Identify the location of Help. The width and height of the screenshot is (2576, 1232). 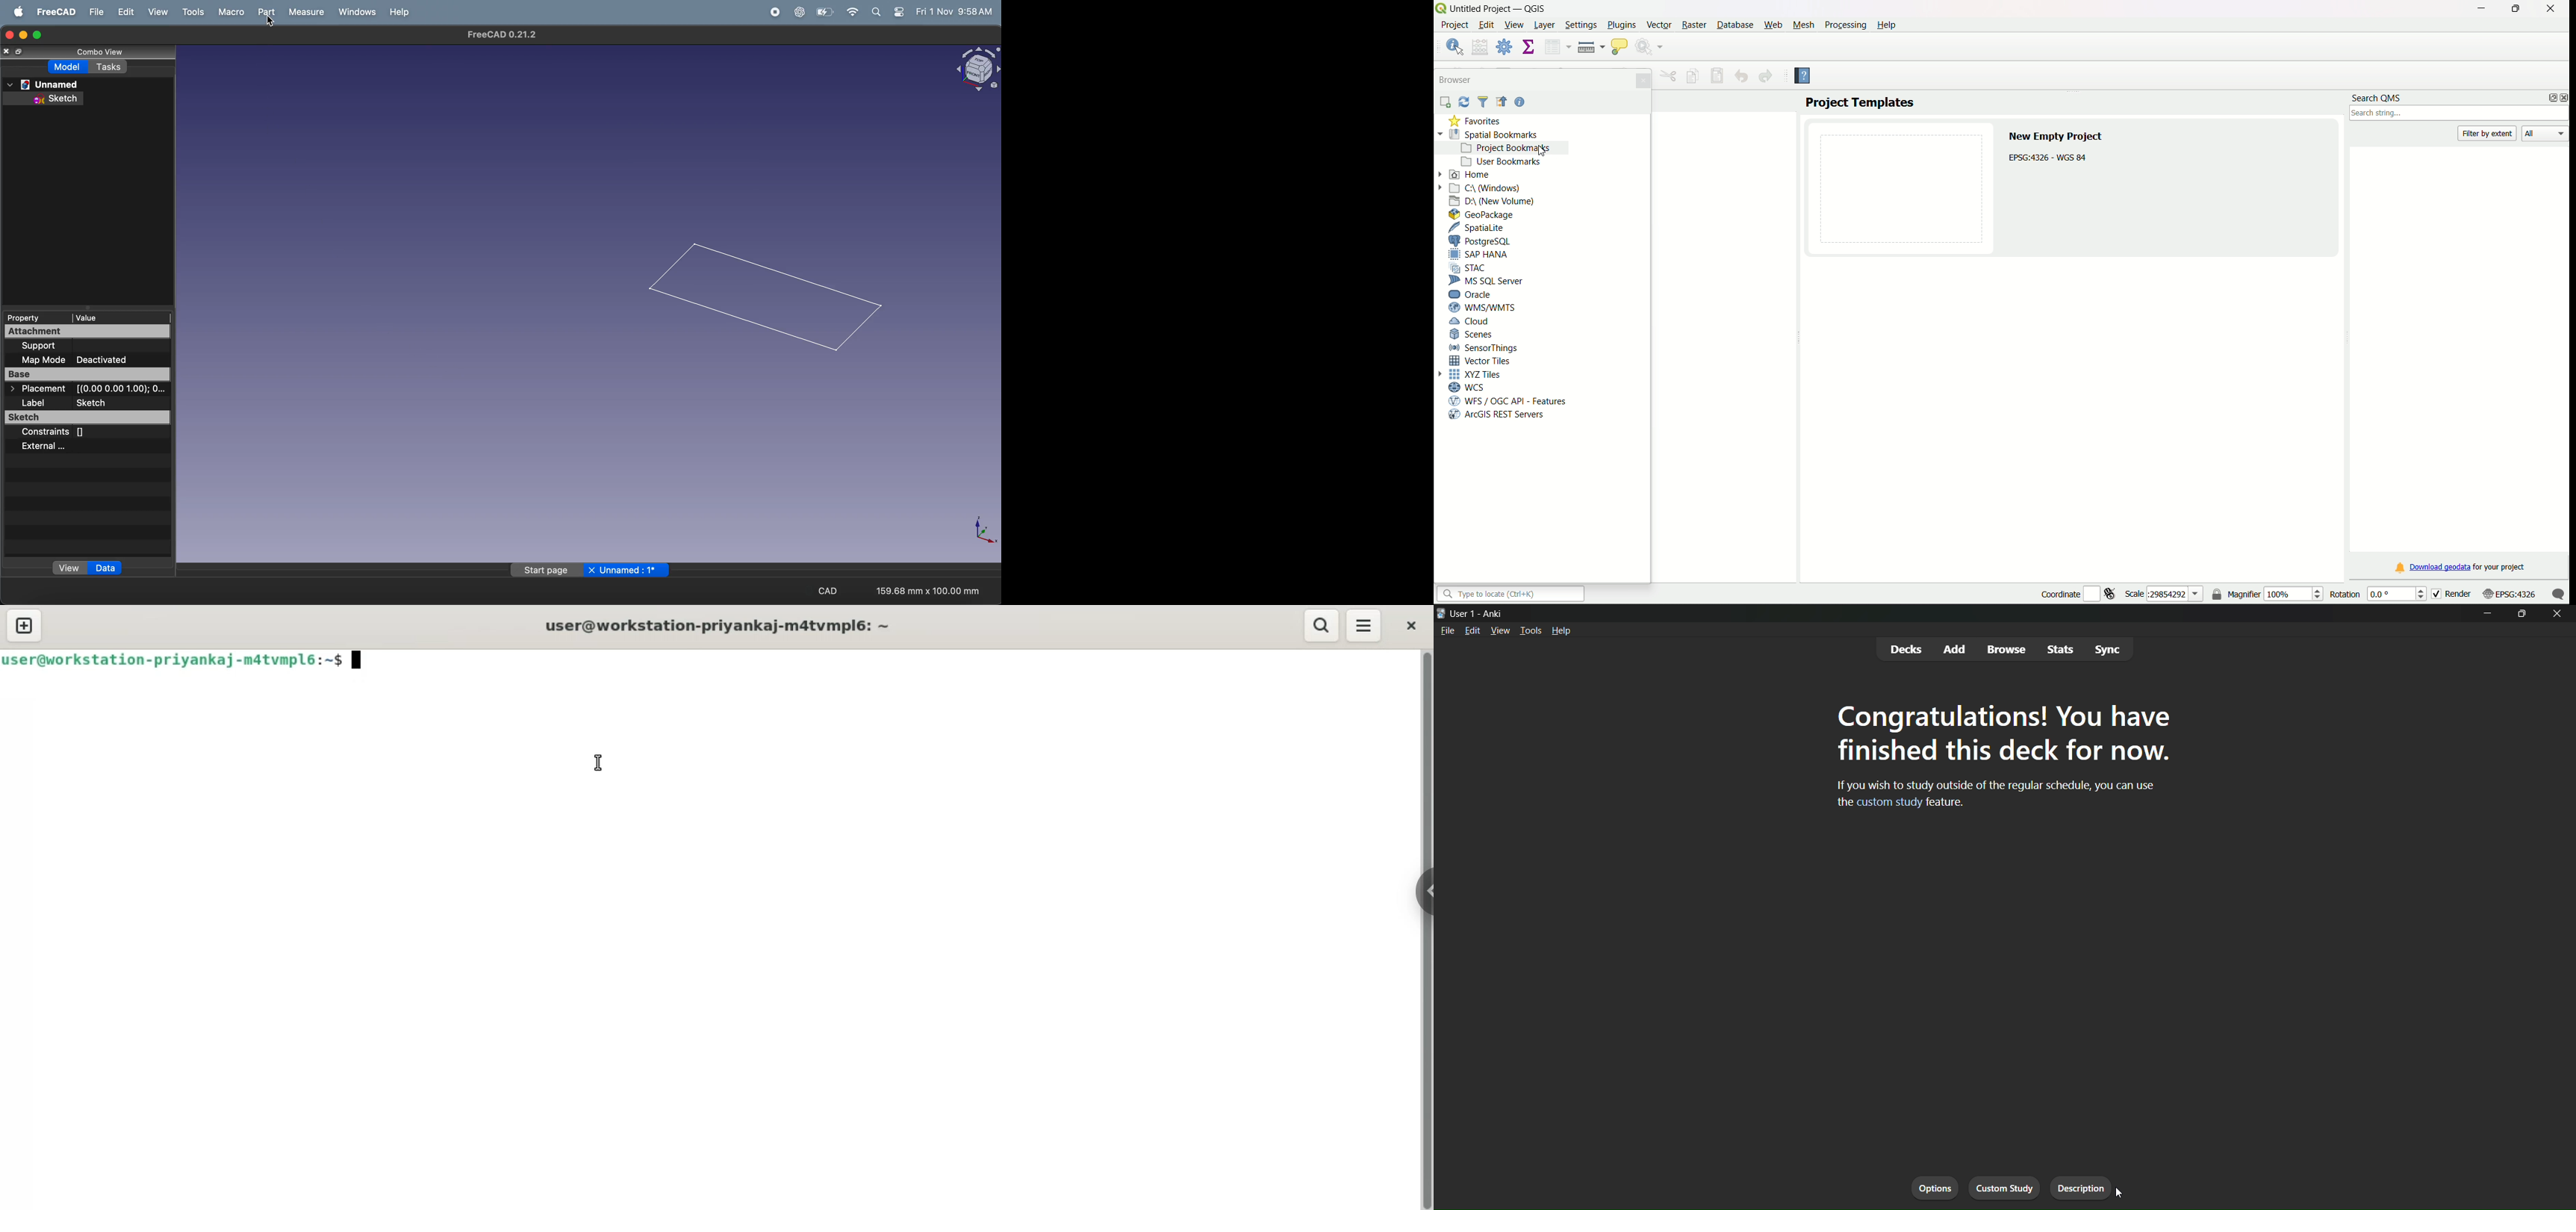
(1808, 78).